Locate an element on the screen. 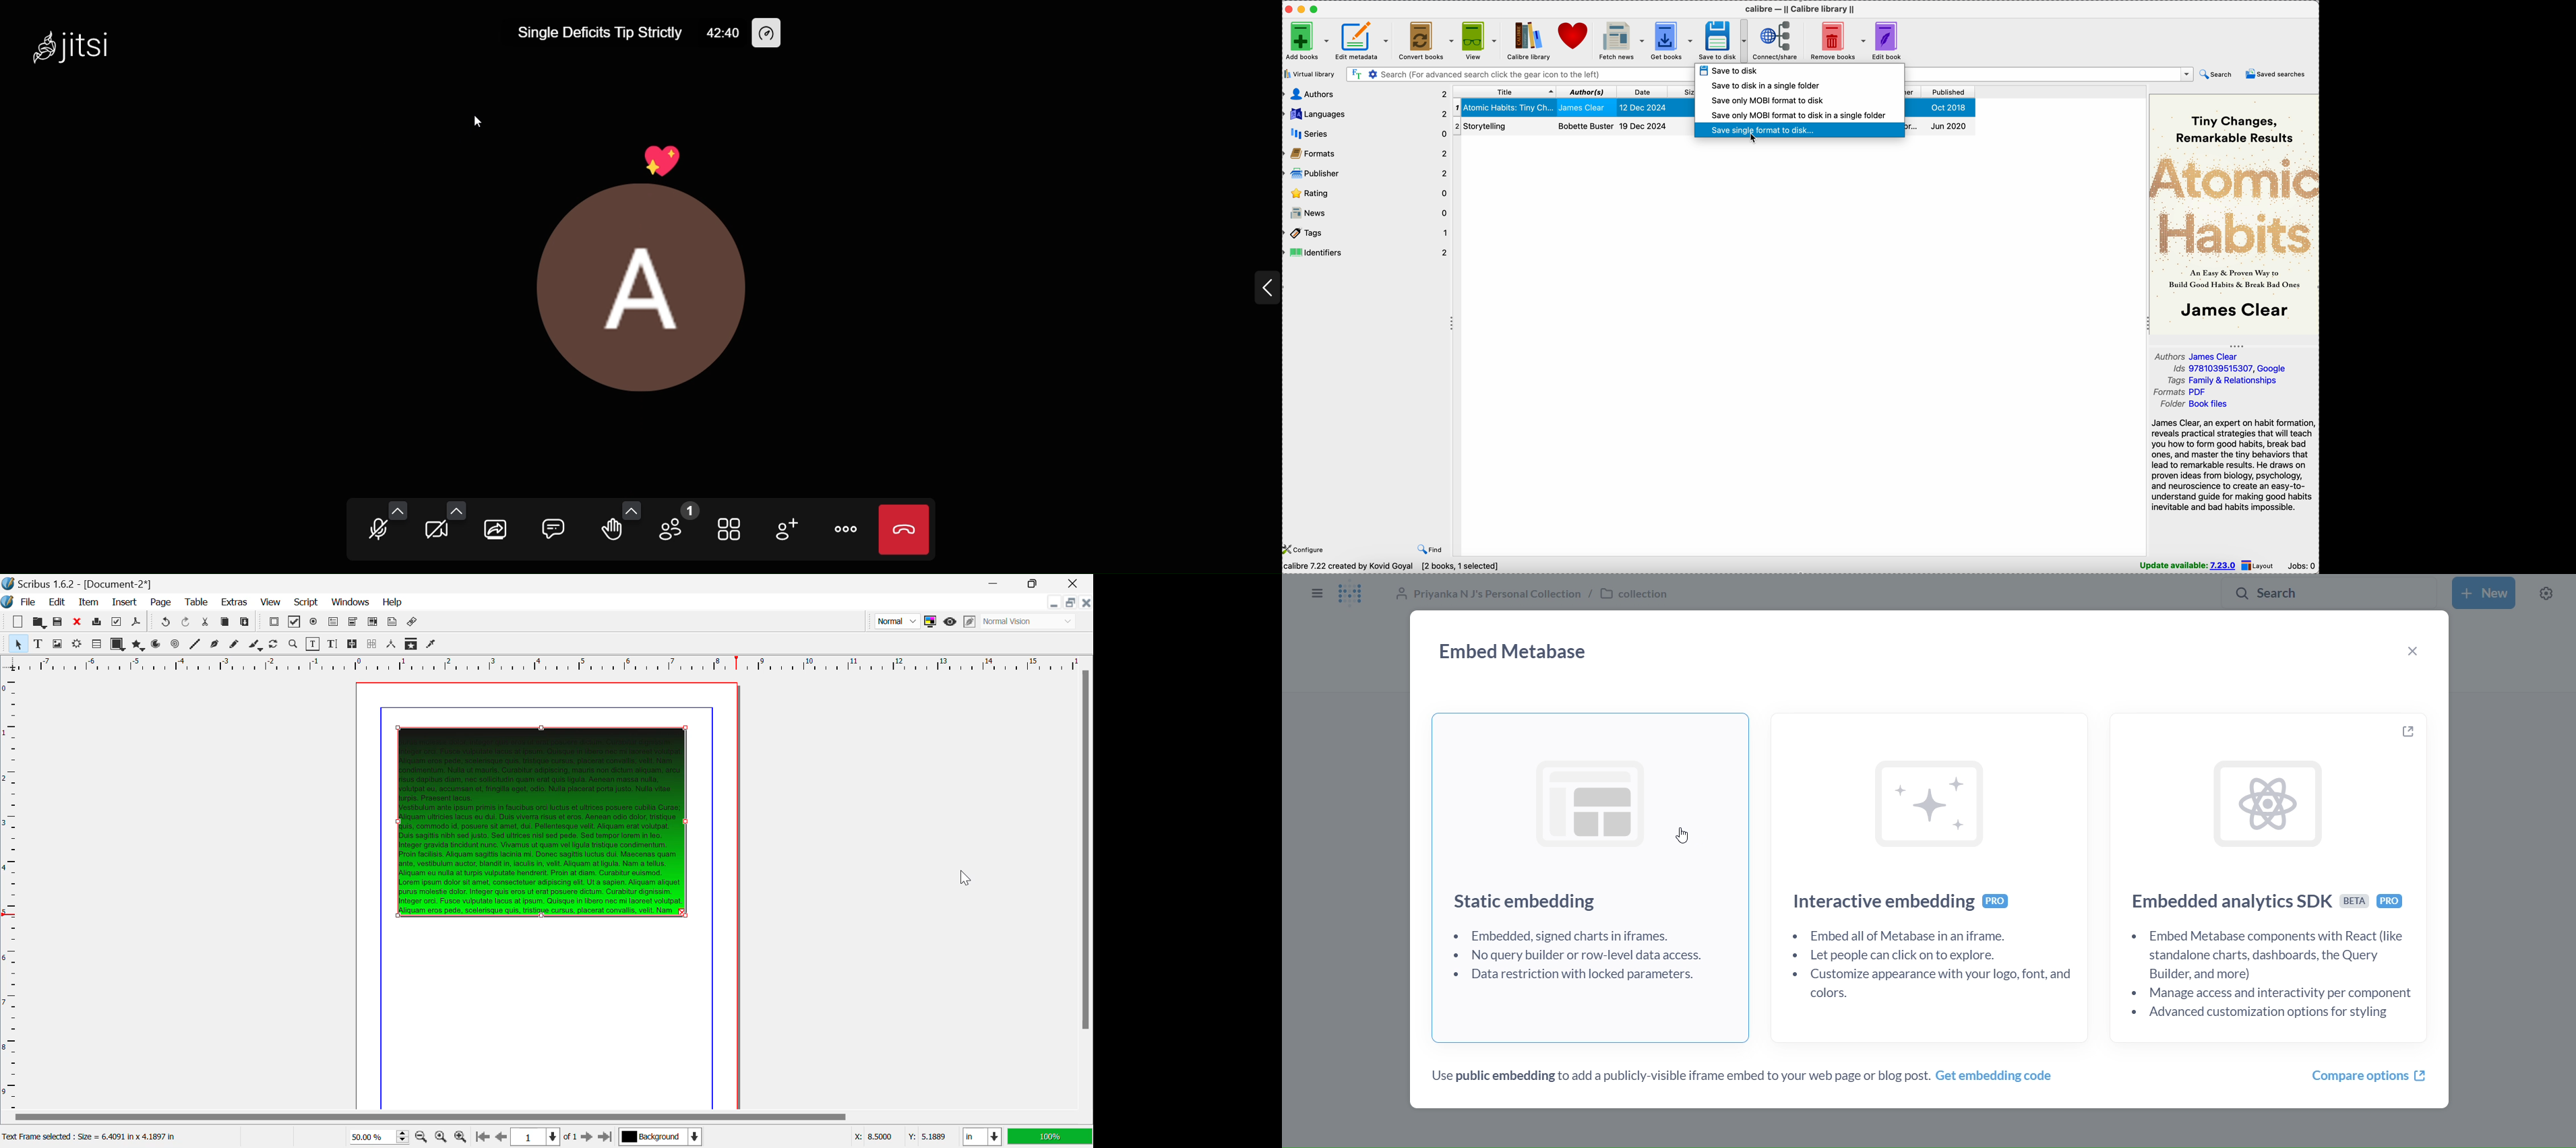  Zoom Out is located at coordinates (423, 1136).